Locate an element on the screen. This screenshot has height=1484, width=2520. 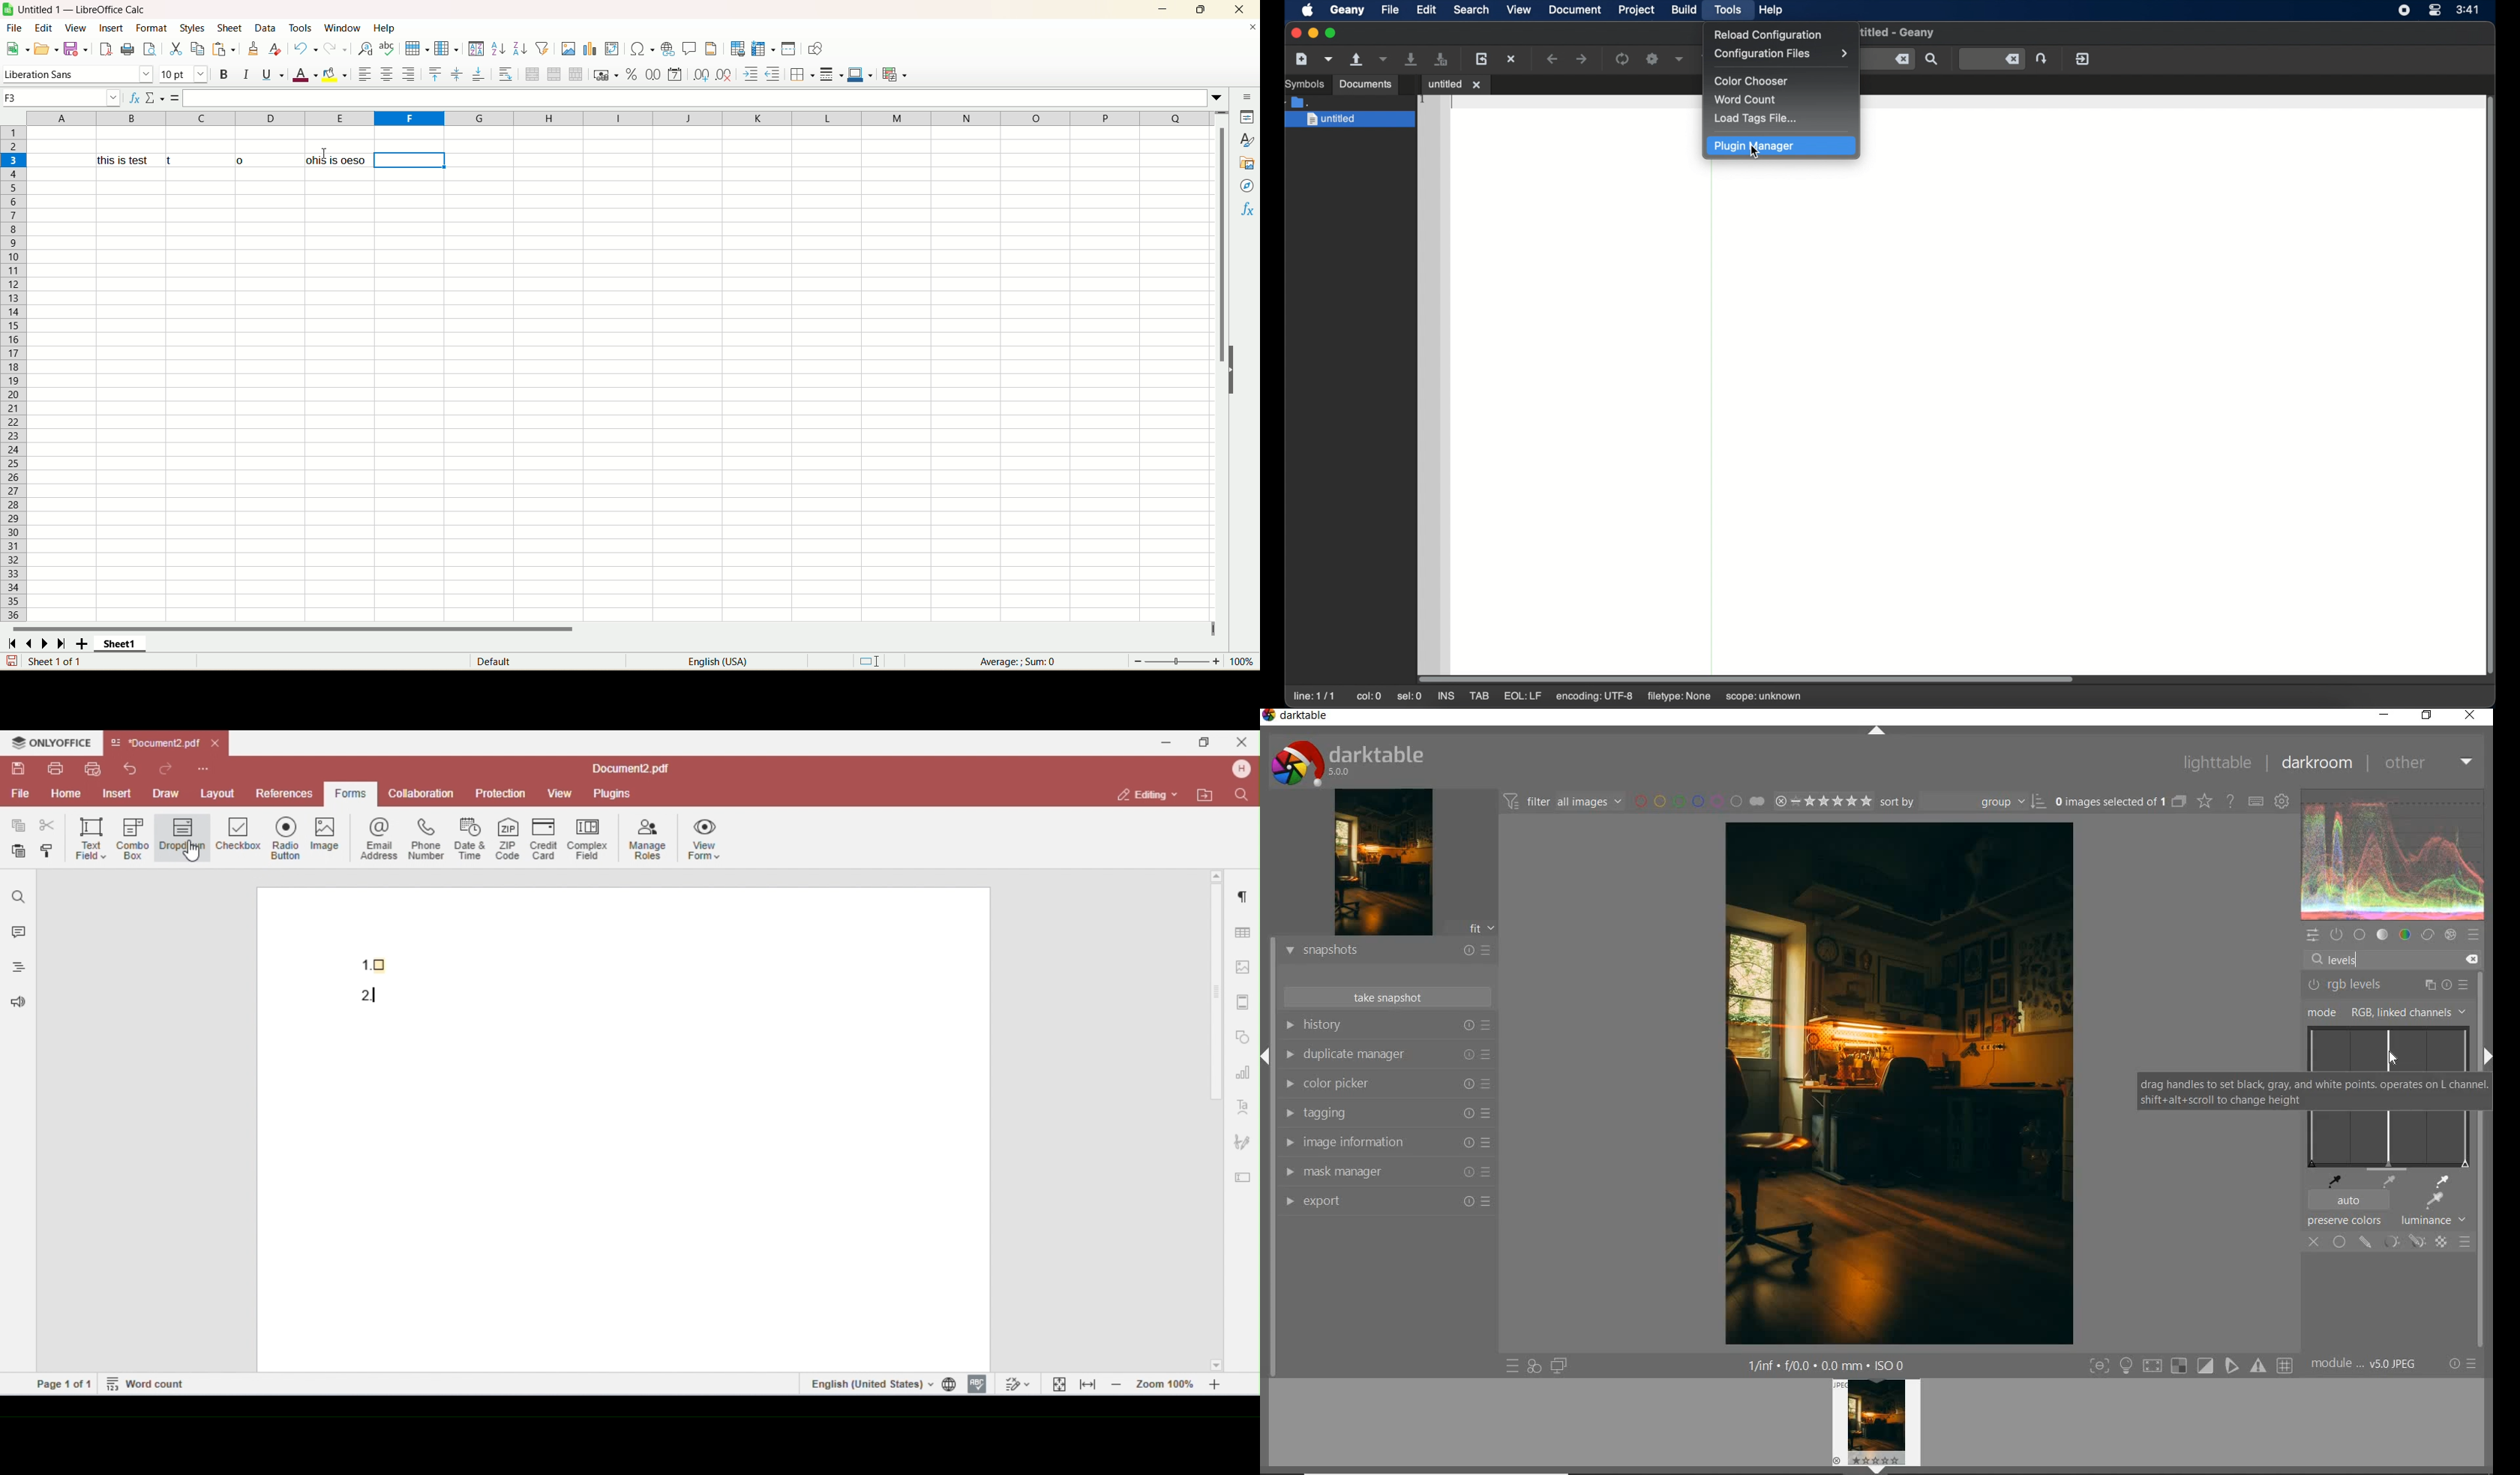
sort is located at coordinates (478, 49).